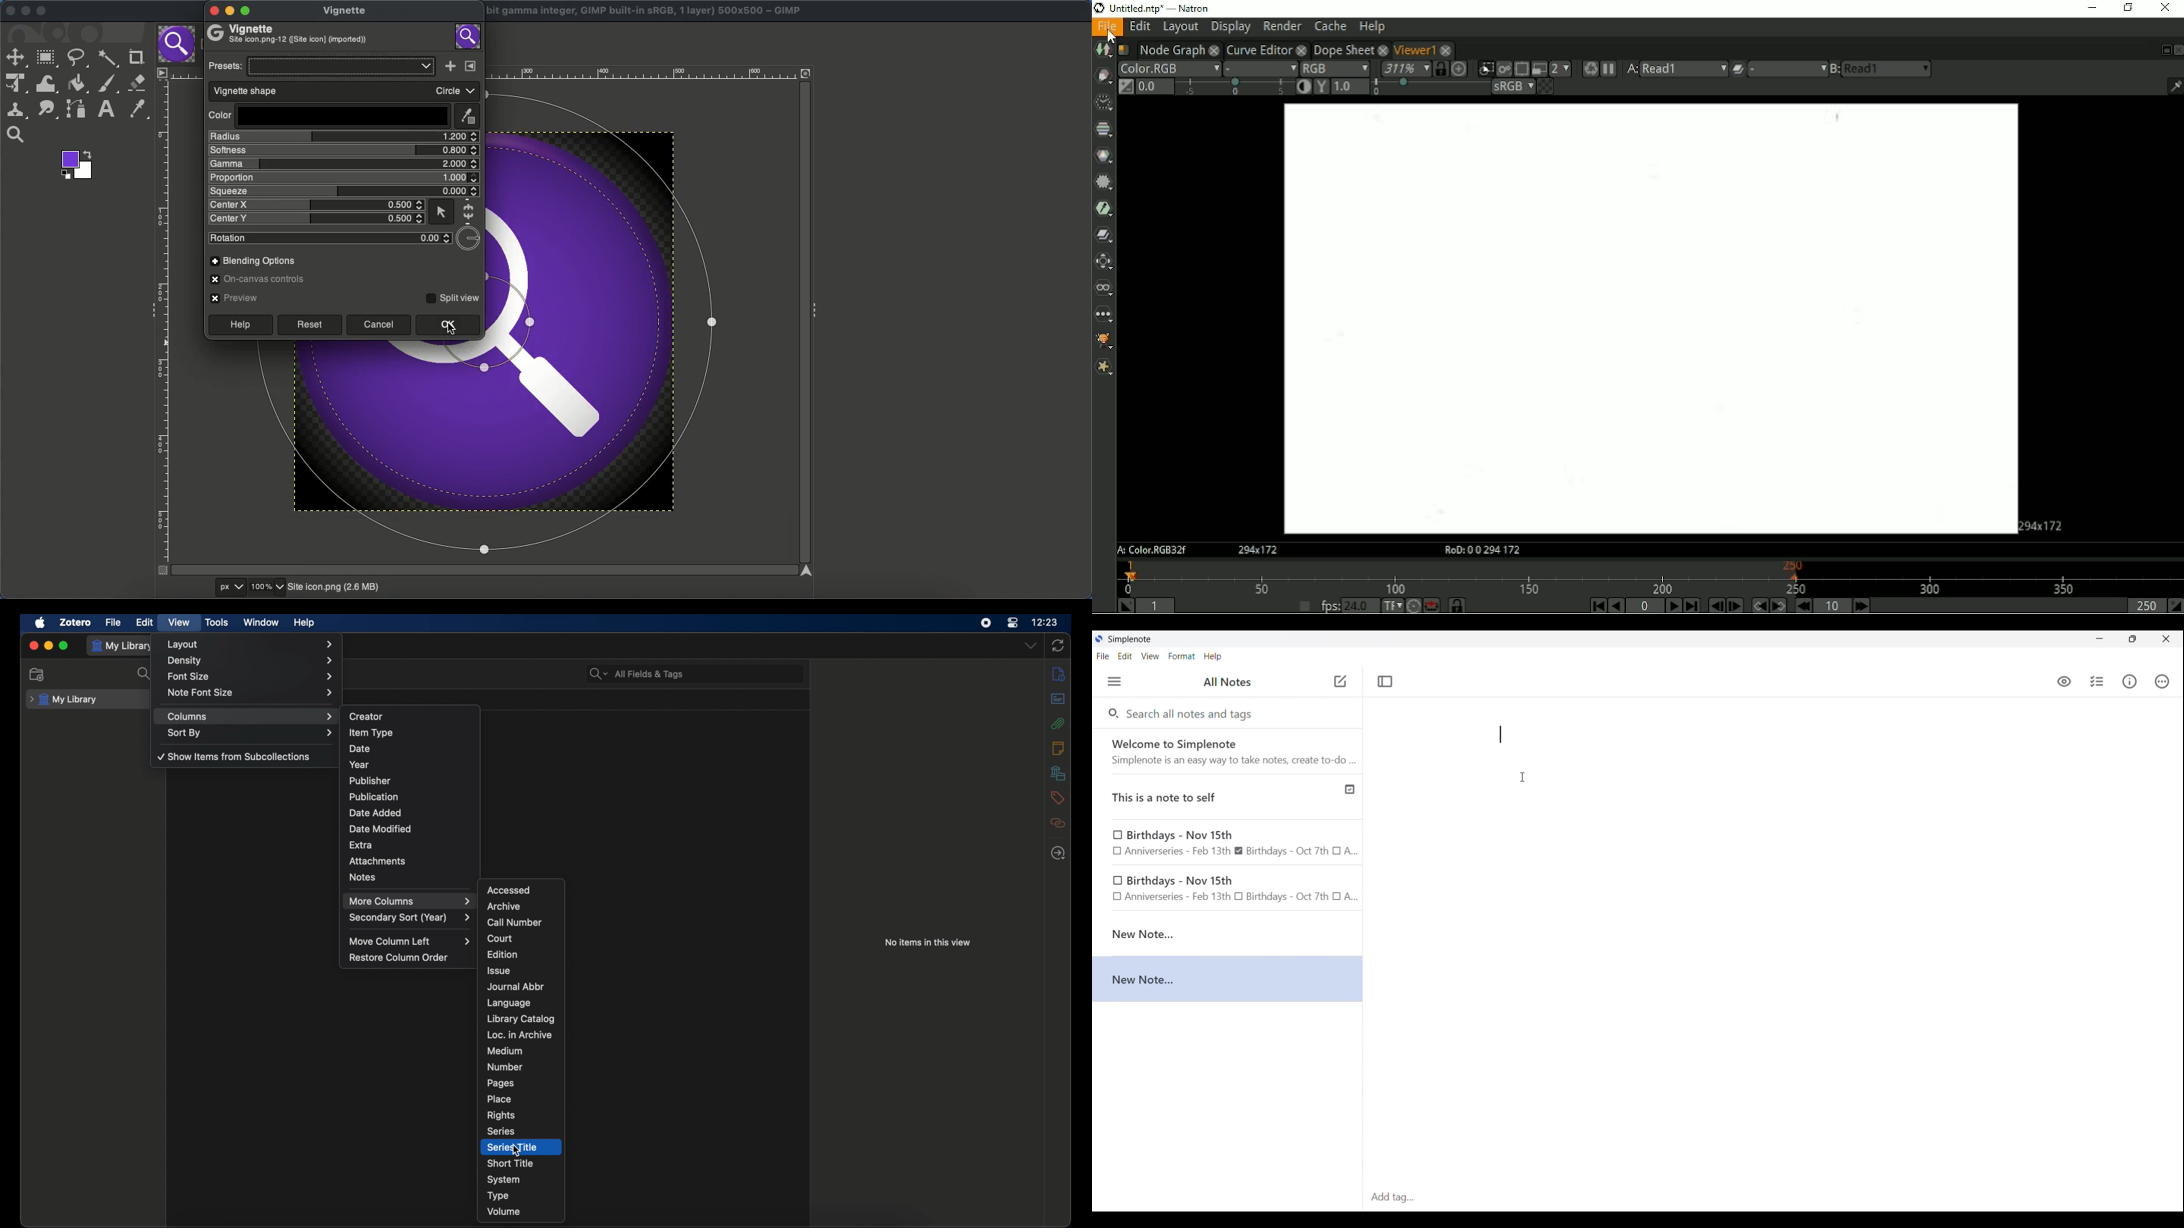  What do you see at coordinates (15, 58) in the screenshot?
I see `Move tool` at bounding box center [15, 58].